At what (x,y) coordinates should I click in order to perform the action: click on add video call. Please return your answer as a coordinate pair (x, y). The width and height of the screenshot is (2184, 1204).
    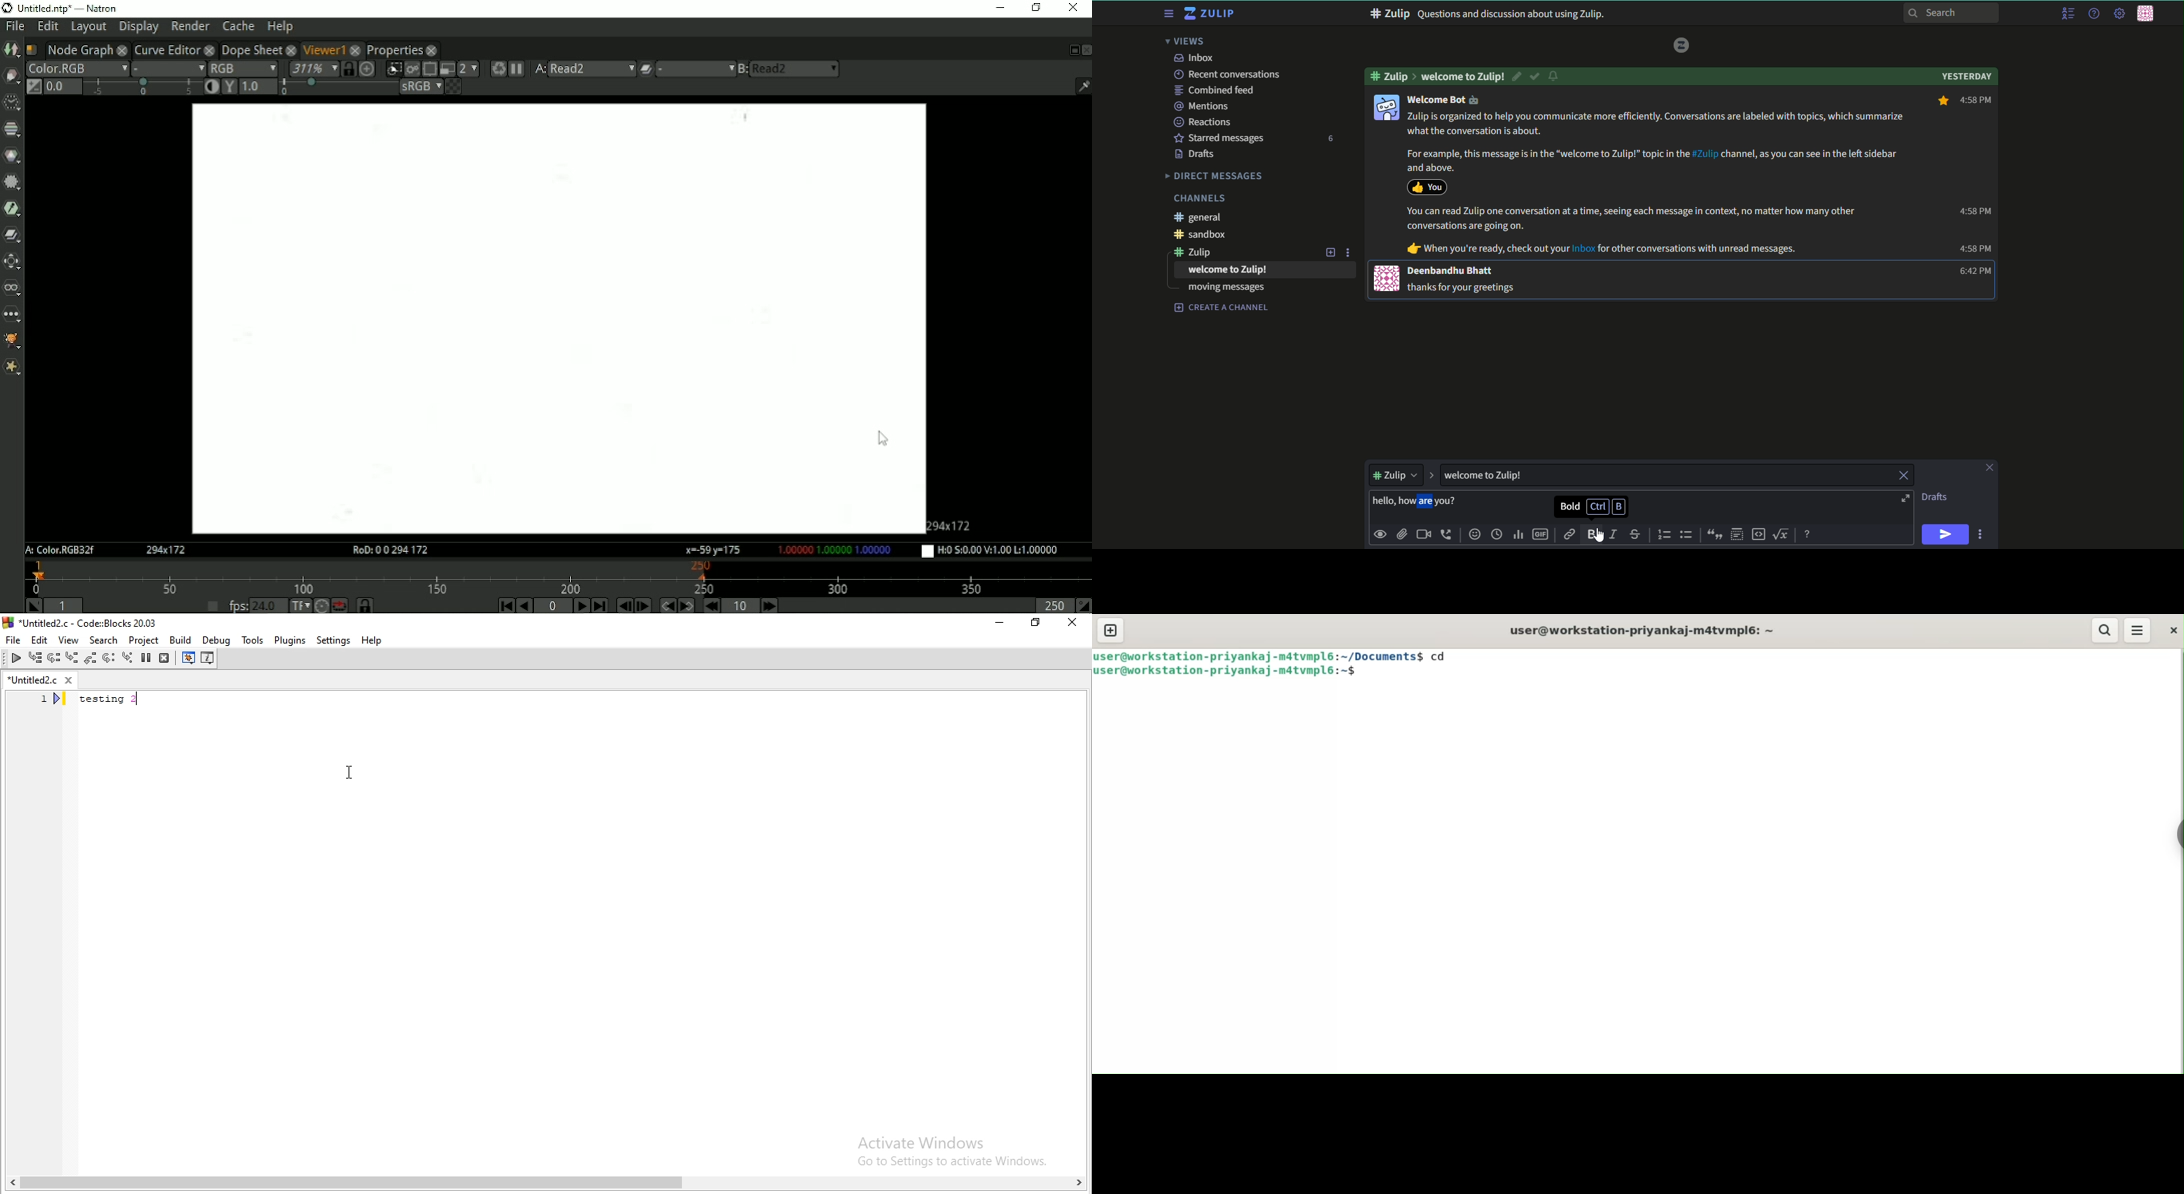
    Looking at the image, I should click on (1424, 535).